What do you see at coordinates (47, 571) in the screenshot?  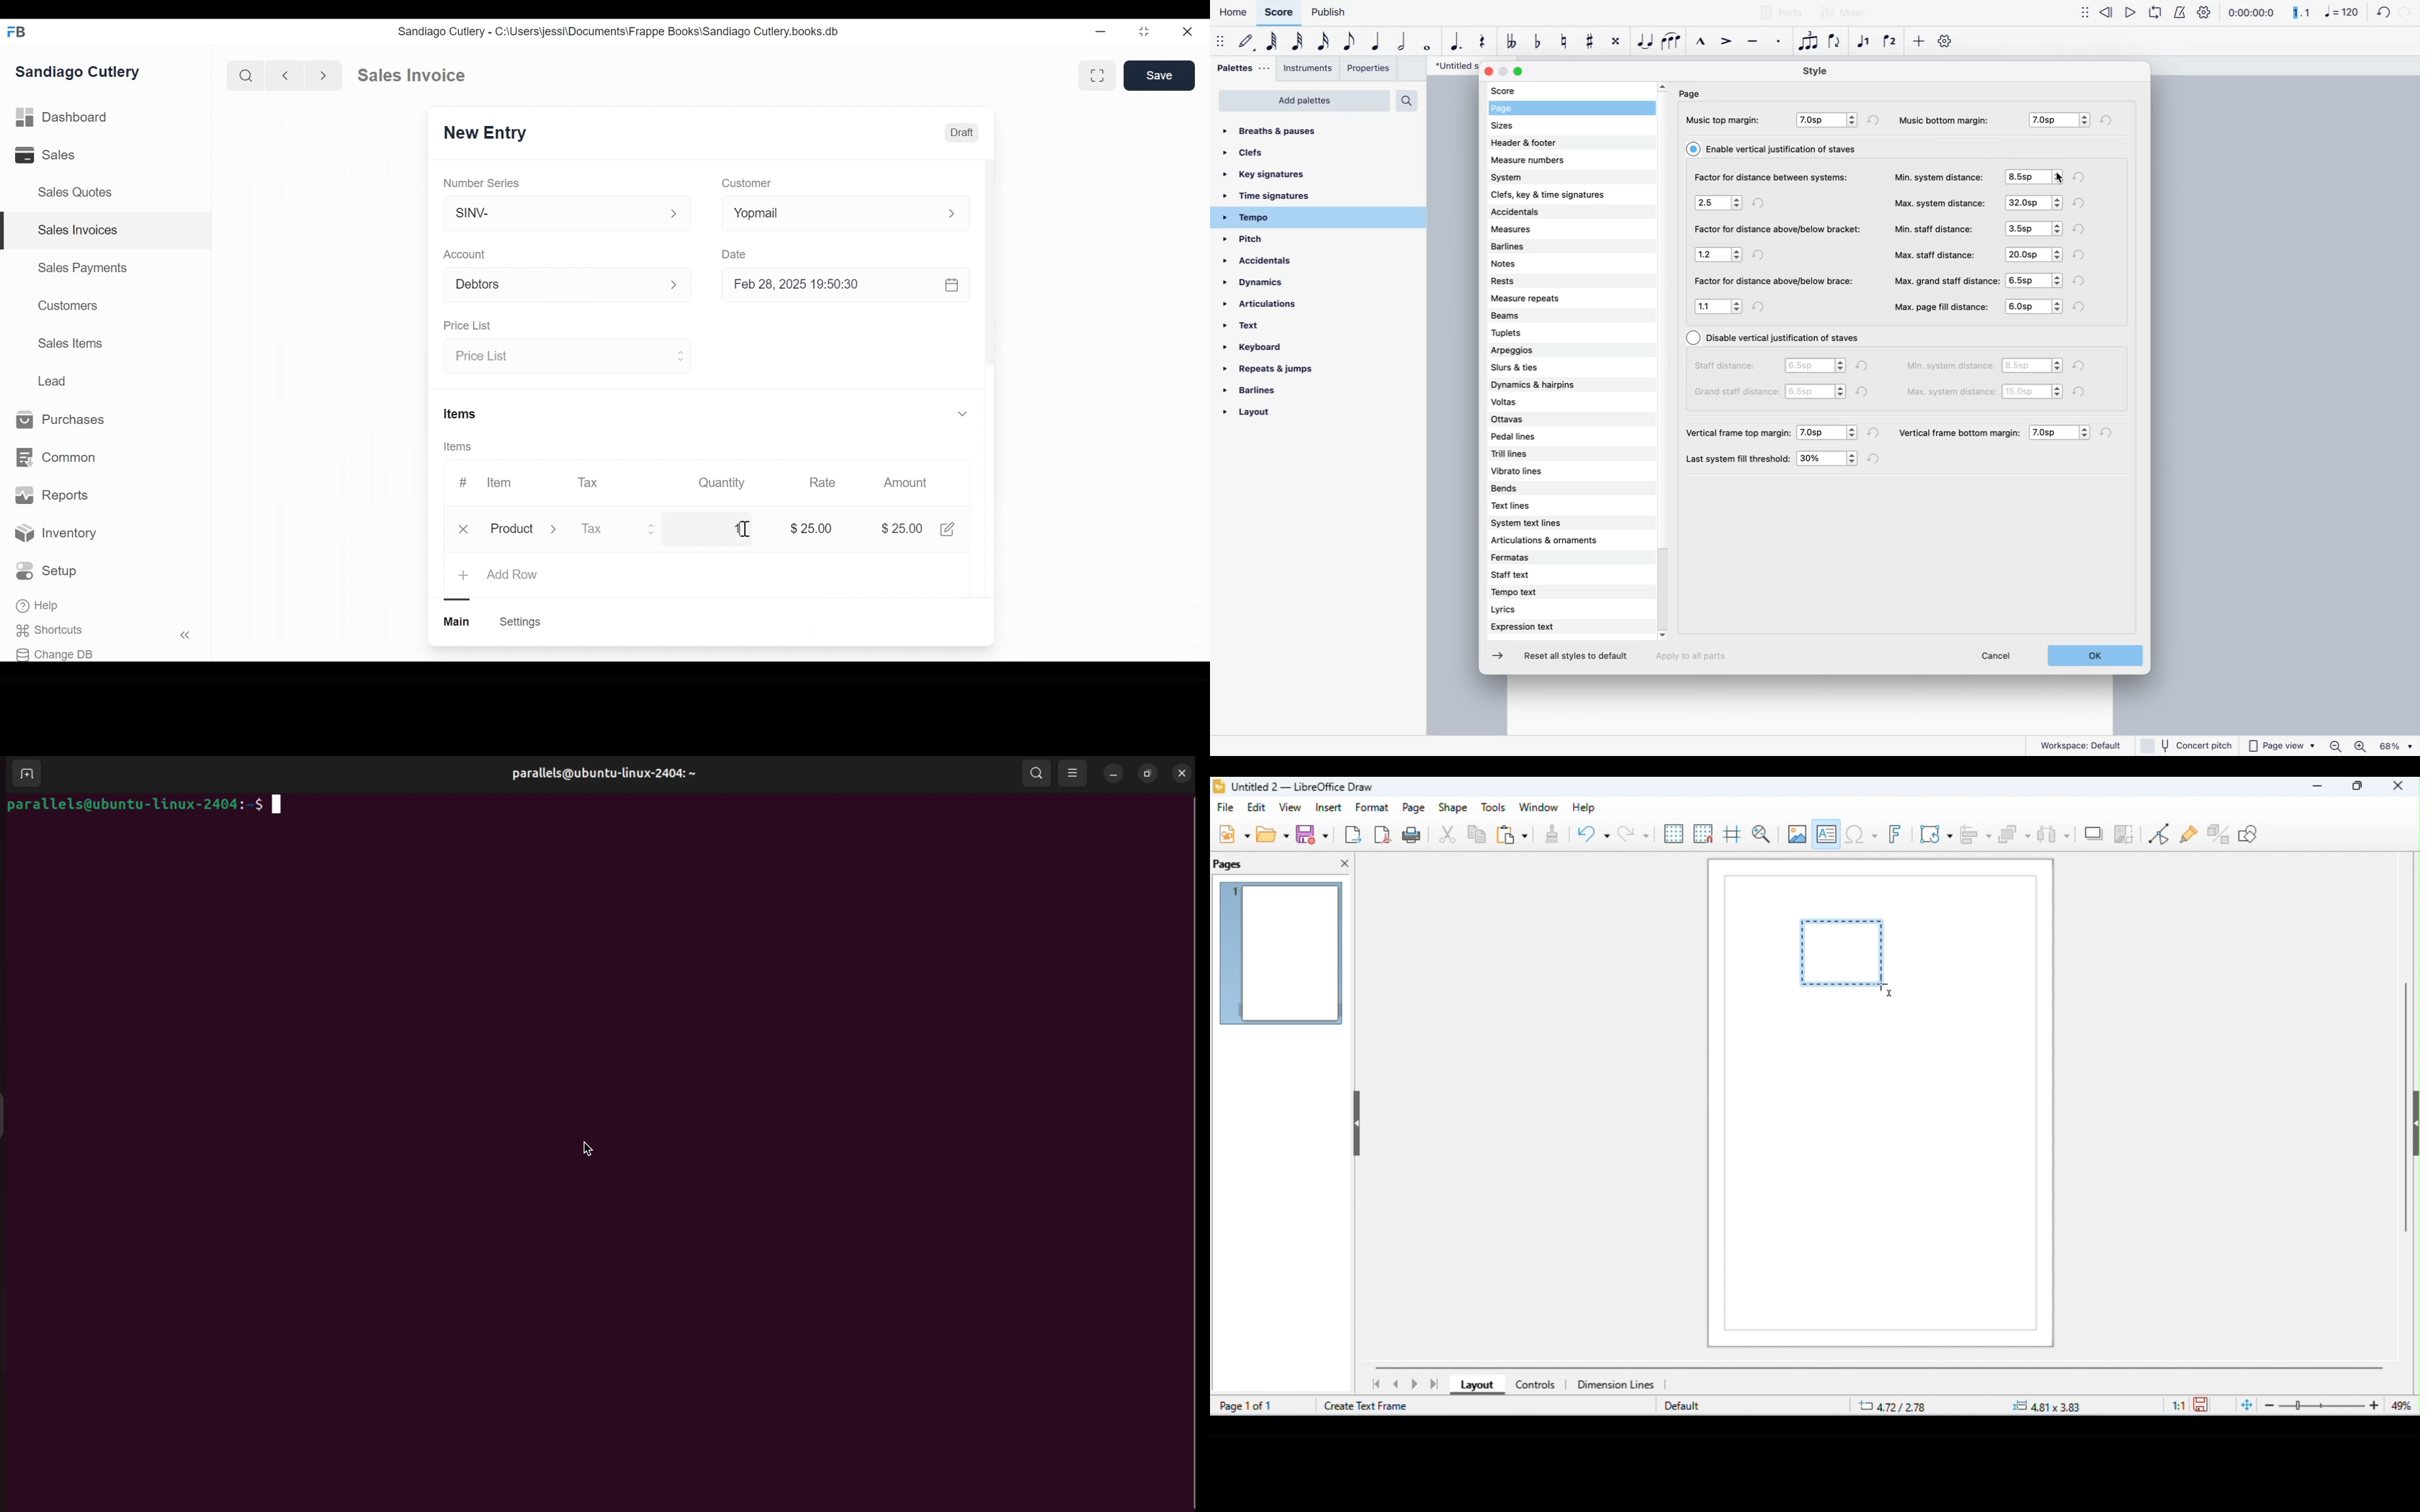 I see `Setup` at bounding box center [47, 571].